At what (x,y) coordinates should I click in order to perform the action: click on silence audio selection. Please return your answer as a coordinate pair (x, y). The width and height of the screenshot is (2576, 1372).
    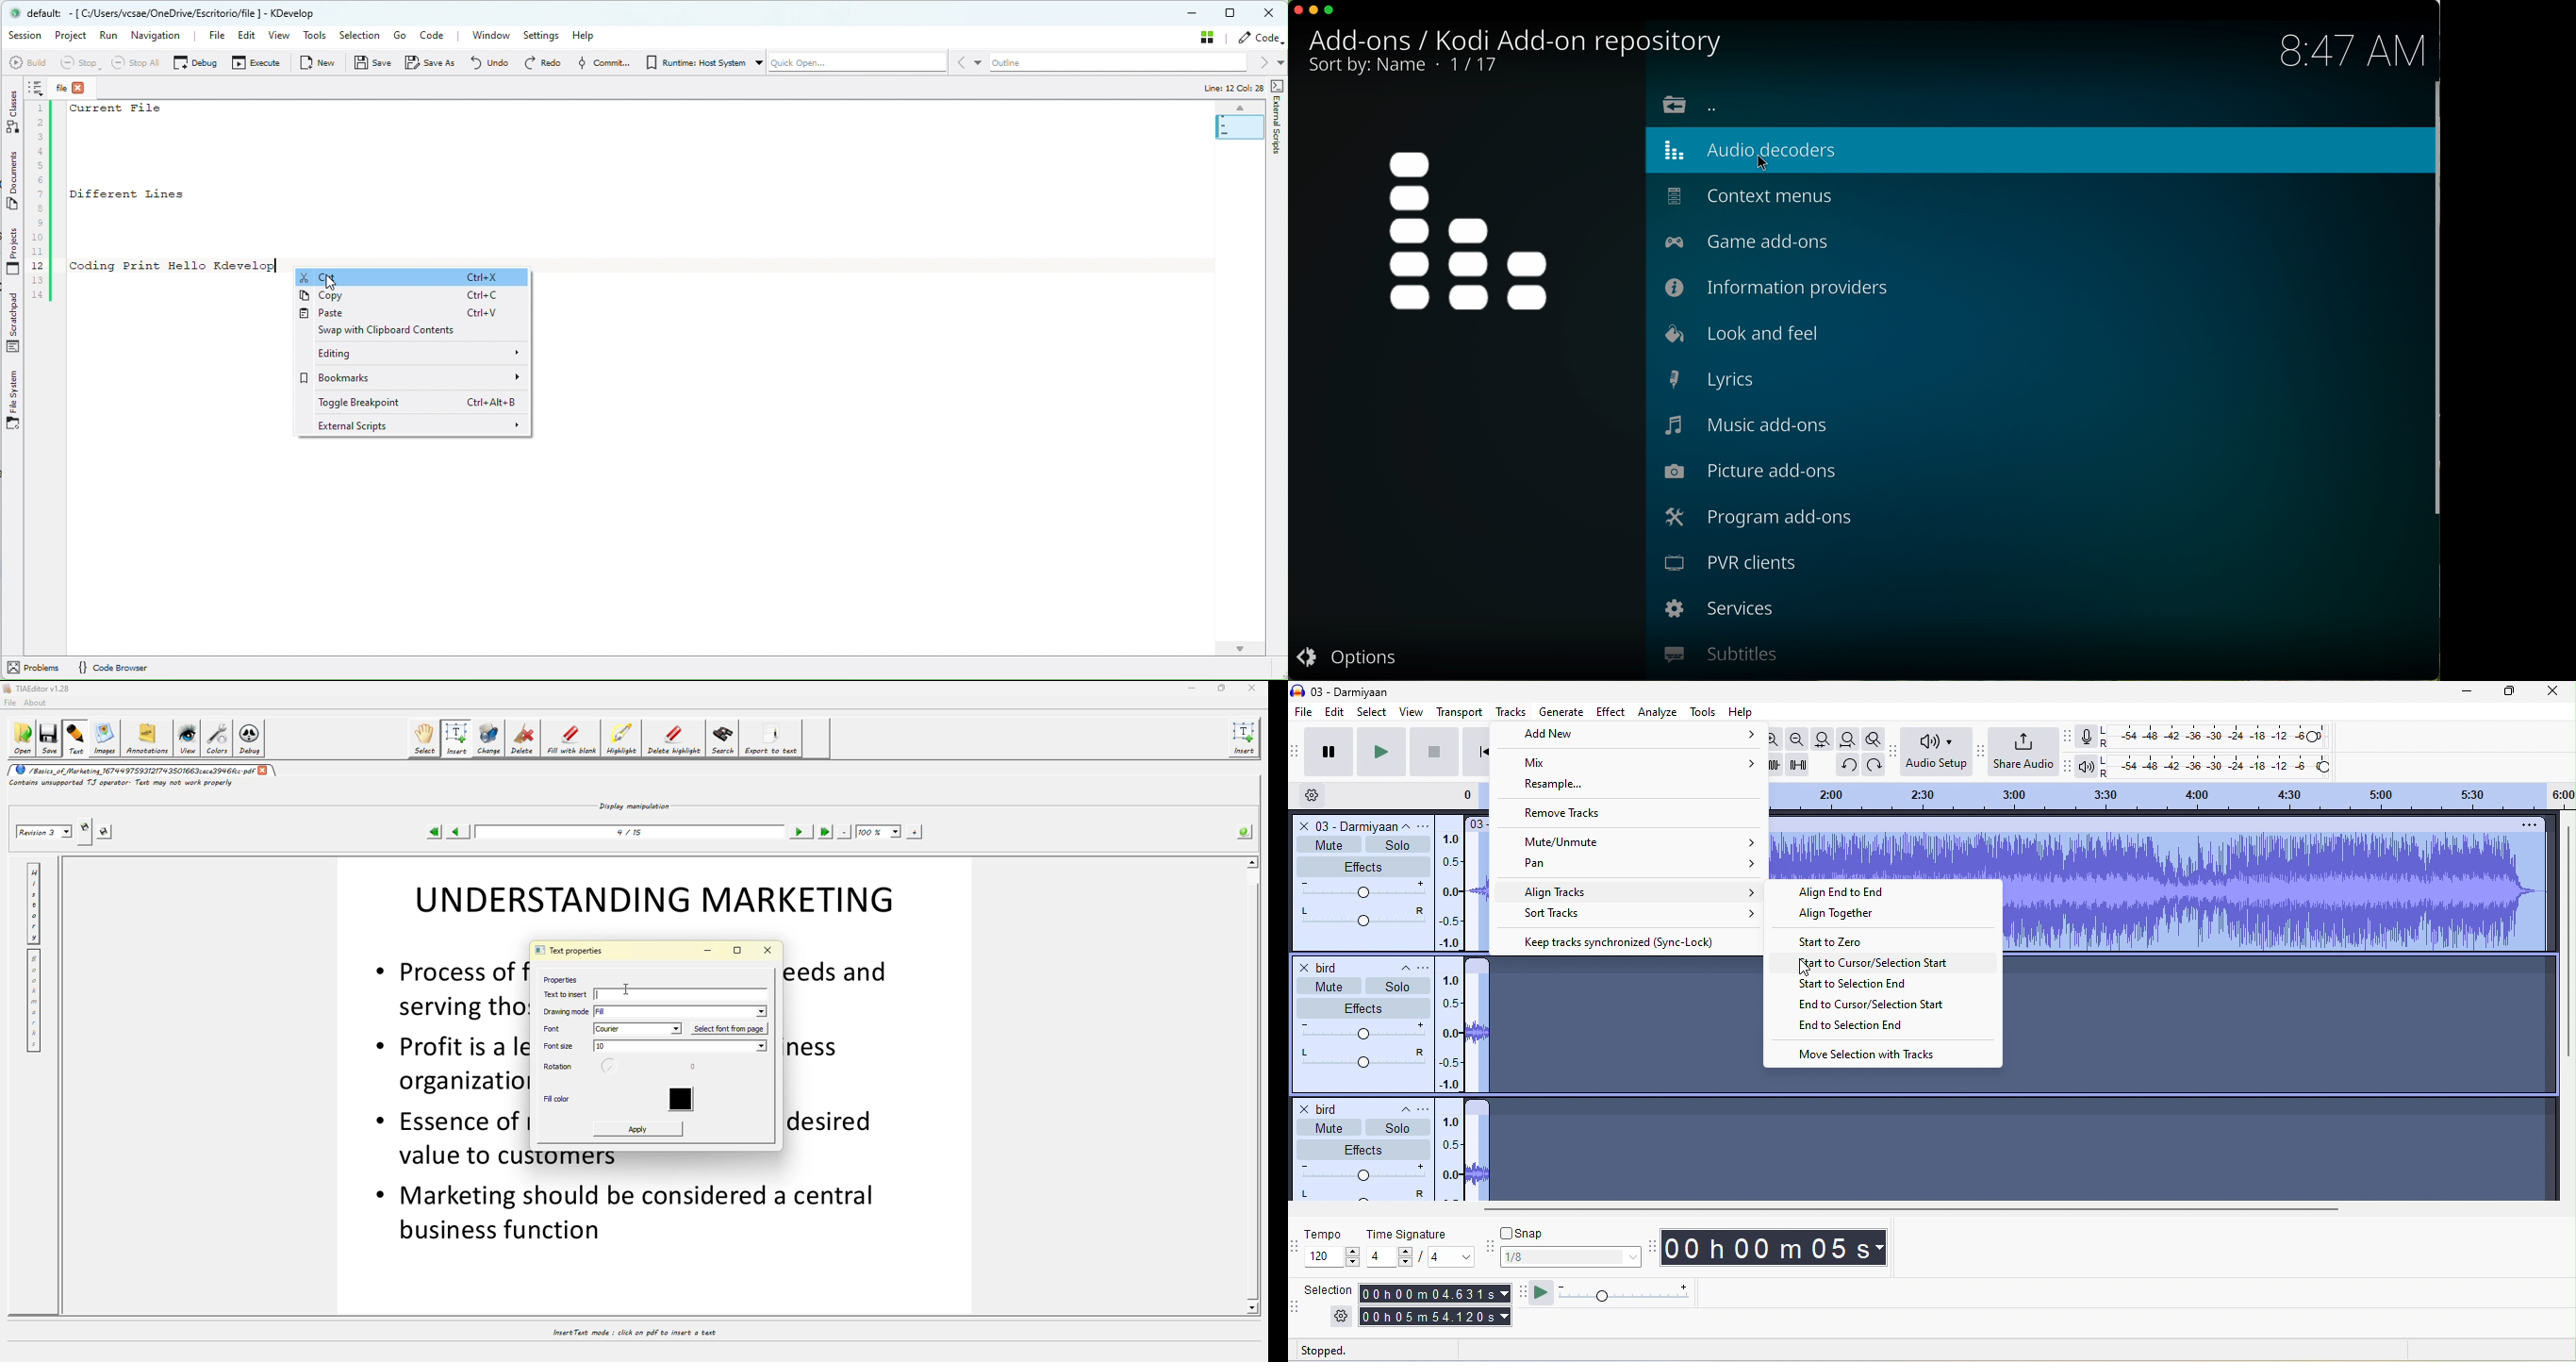
    Looking at the image, I should click on (1800, 765).